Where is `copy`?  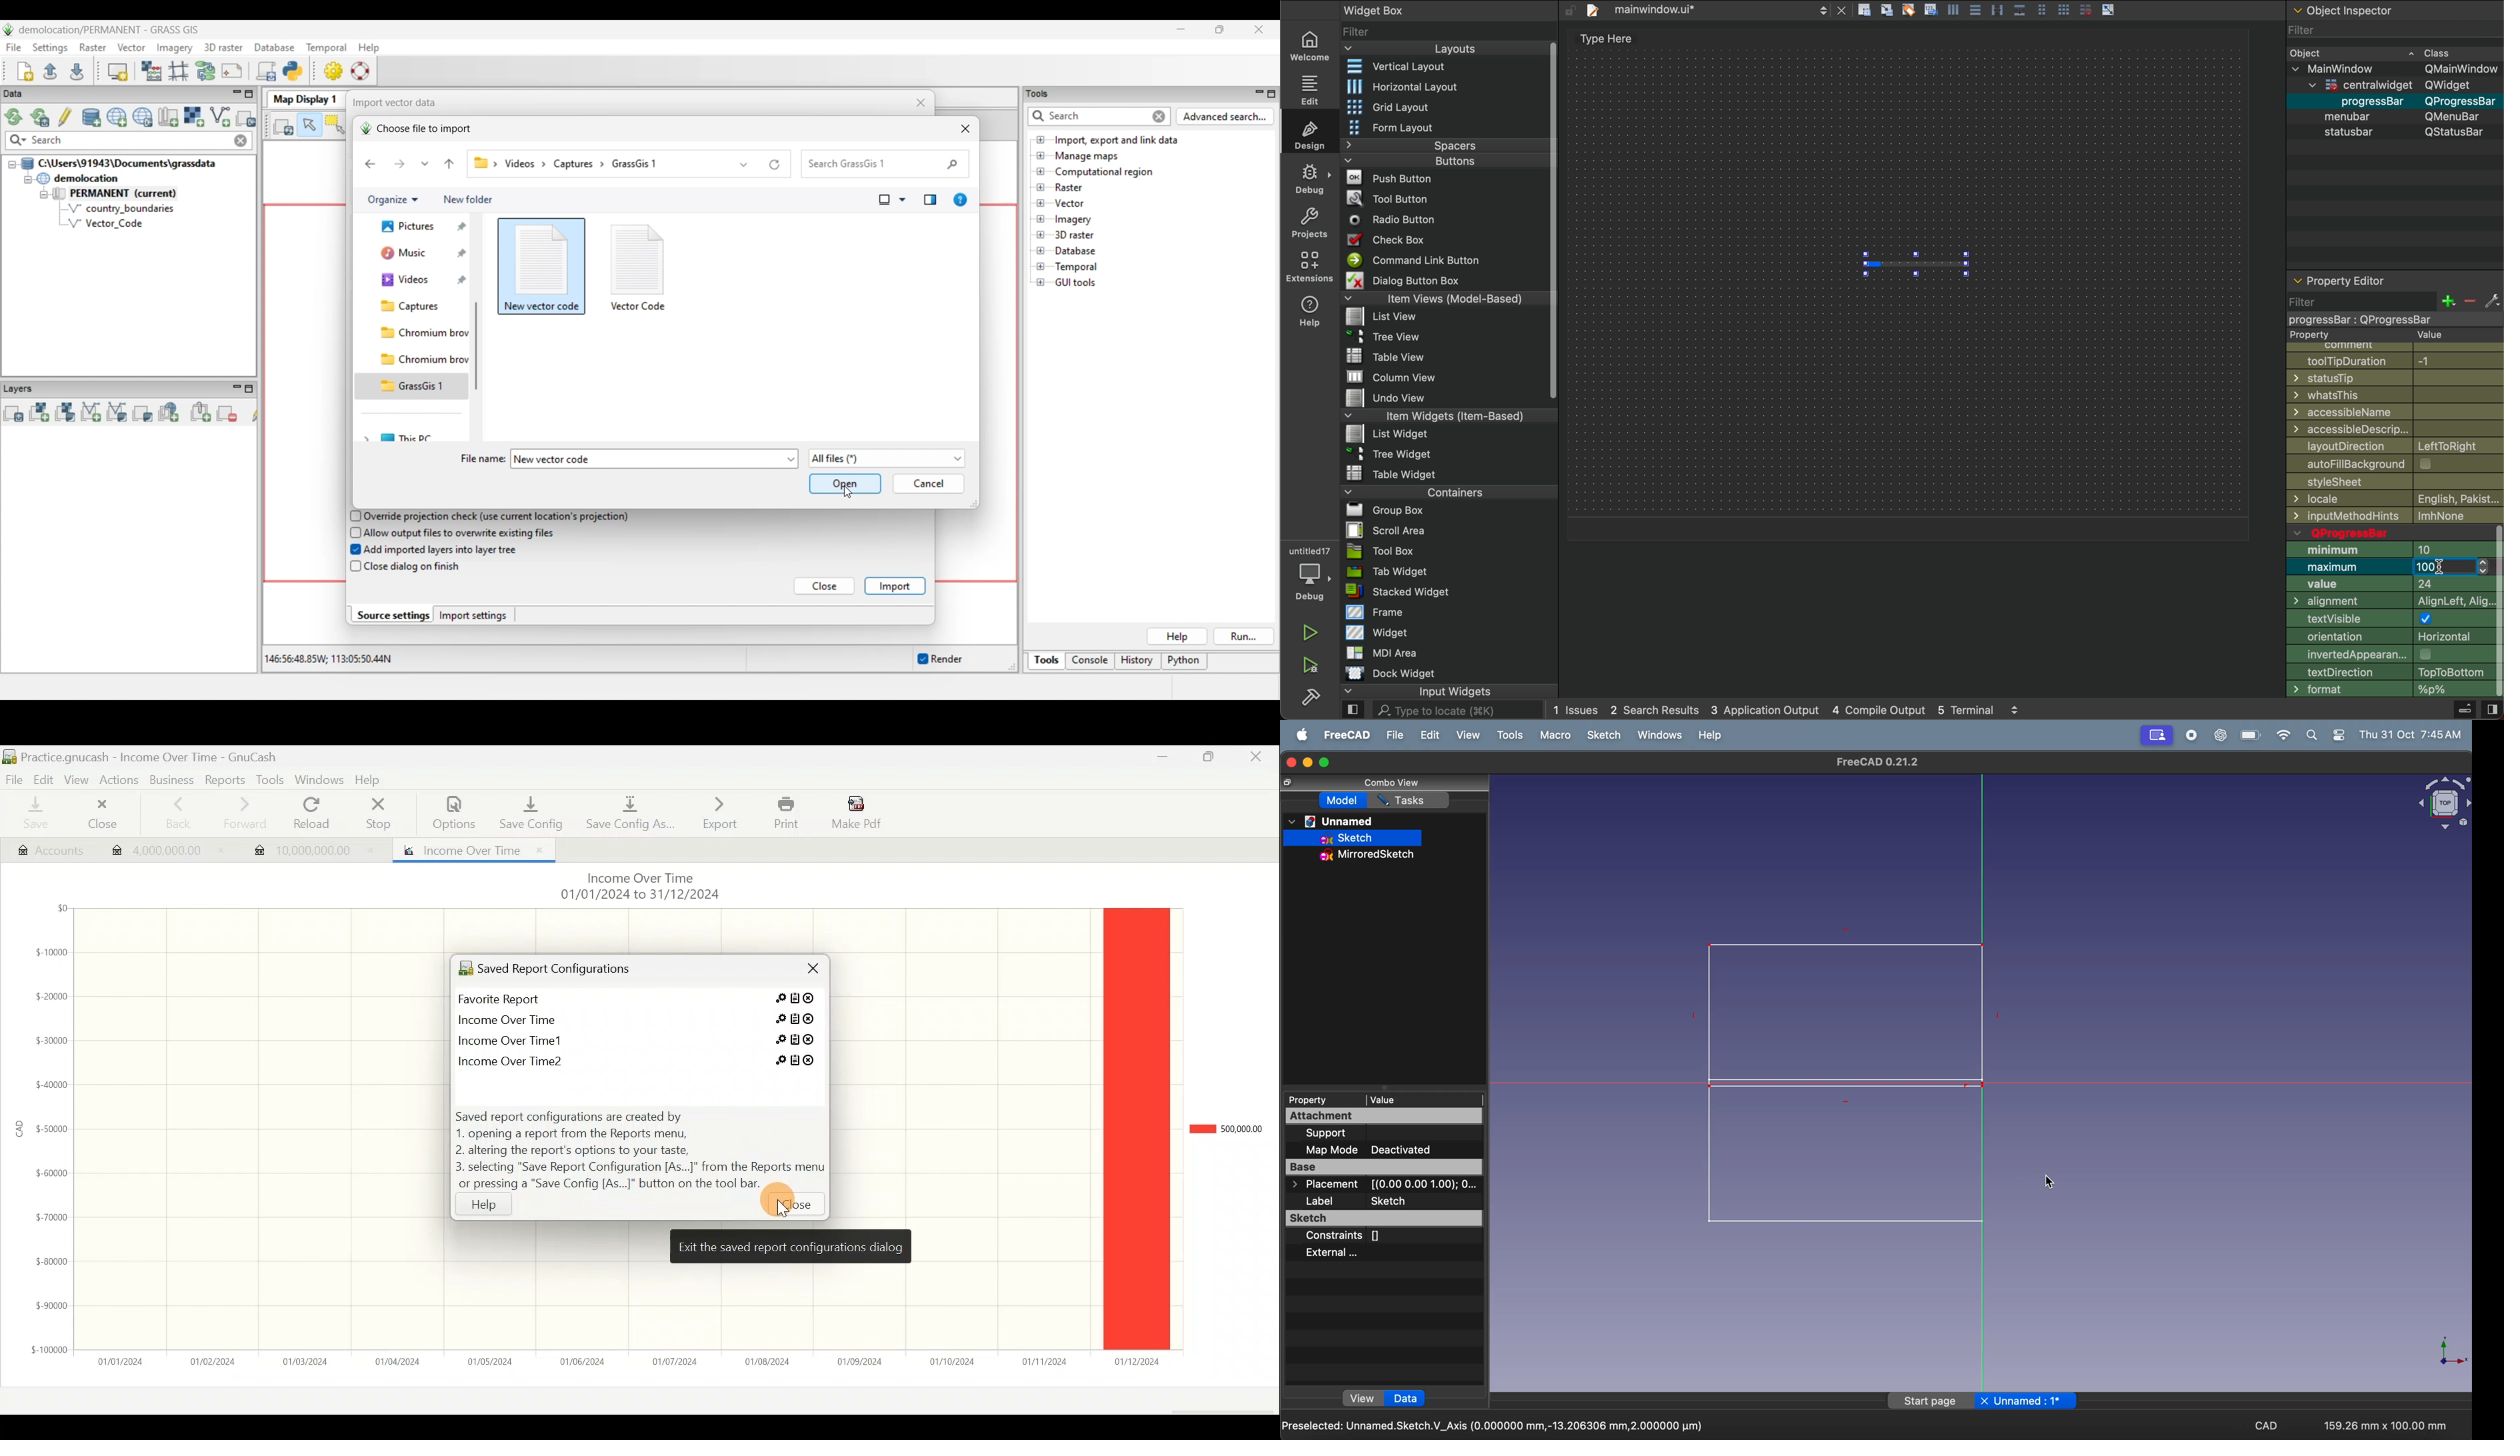
copy is located at coordinates (1292, 783).